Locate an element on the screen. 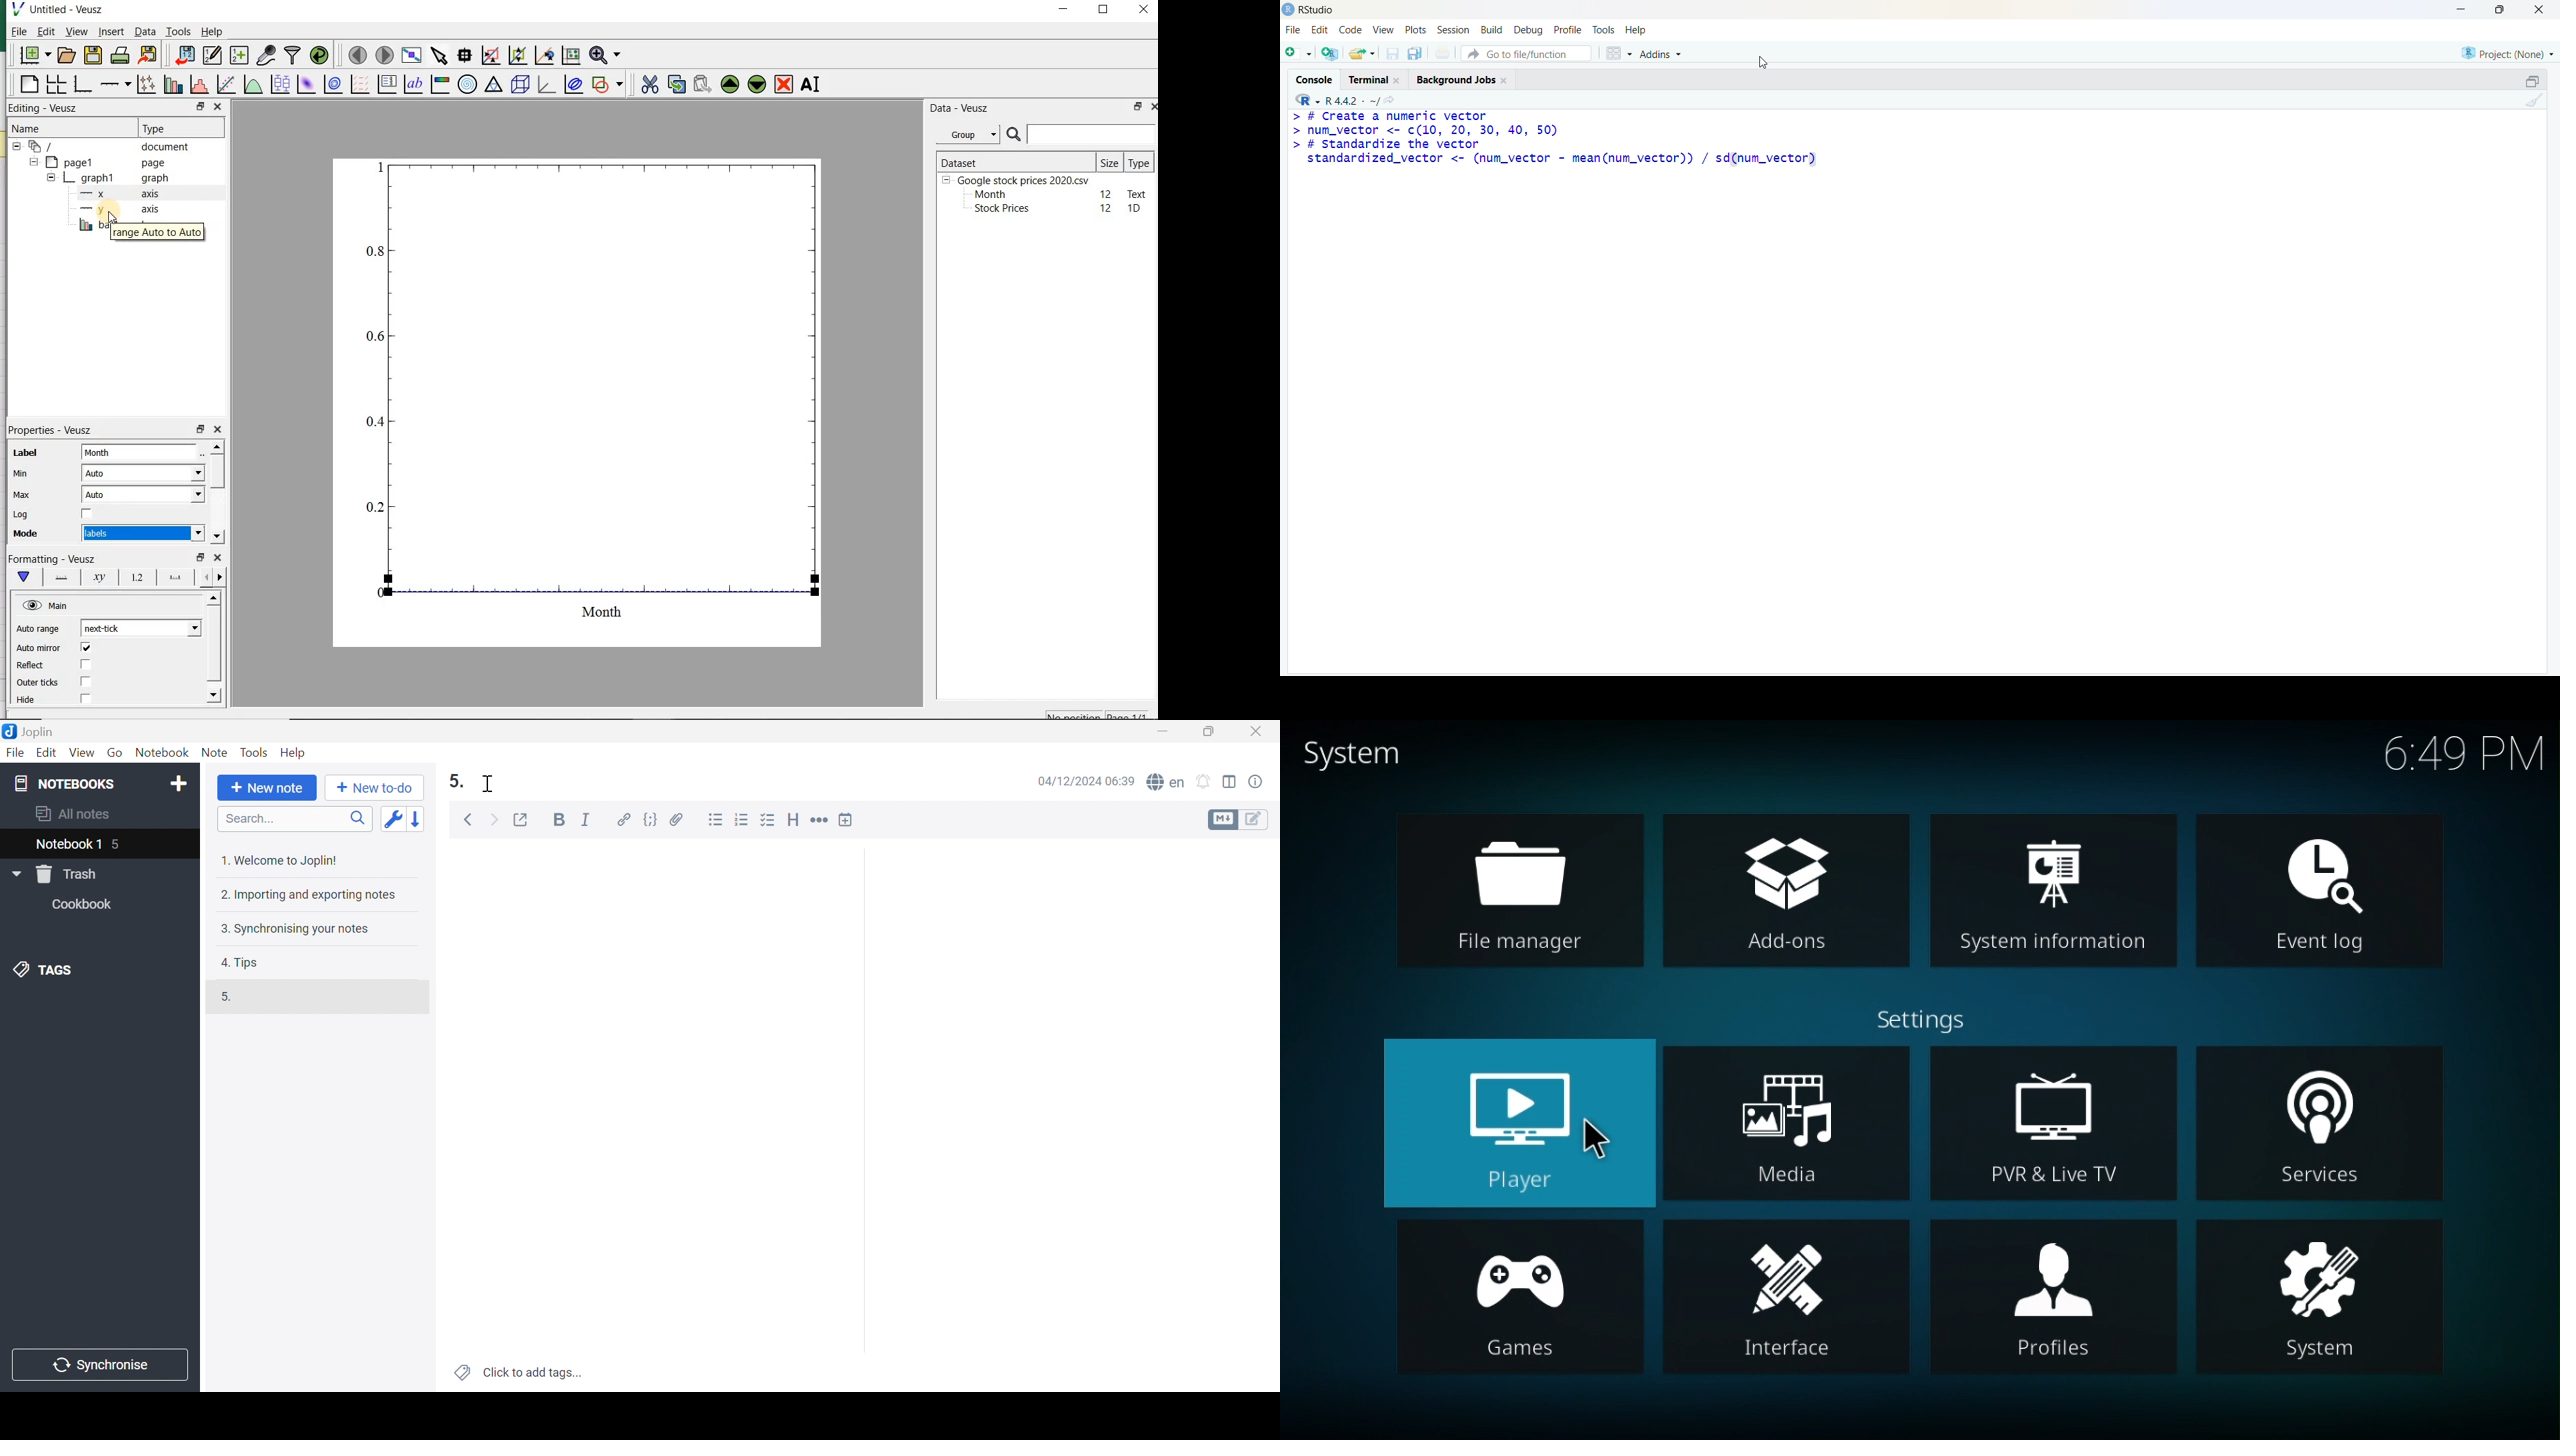 This screenshot has width=2576, height=1456. R is located at coordinates (1306, 100).